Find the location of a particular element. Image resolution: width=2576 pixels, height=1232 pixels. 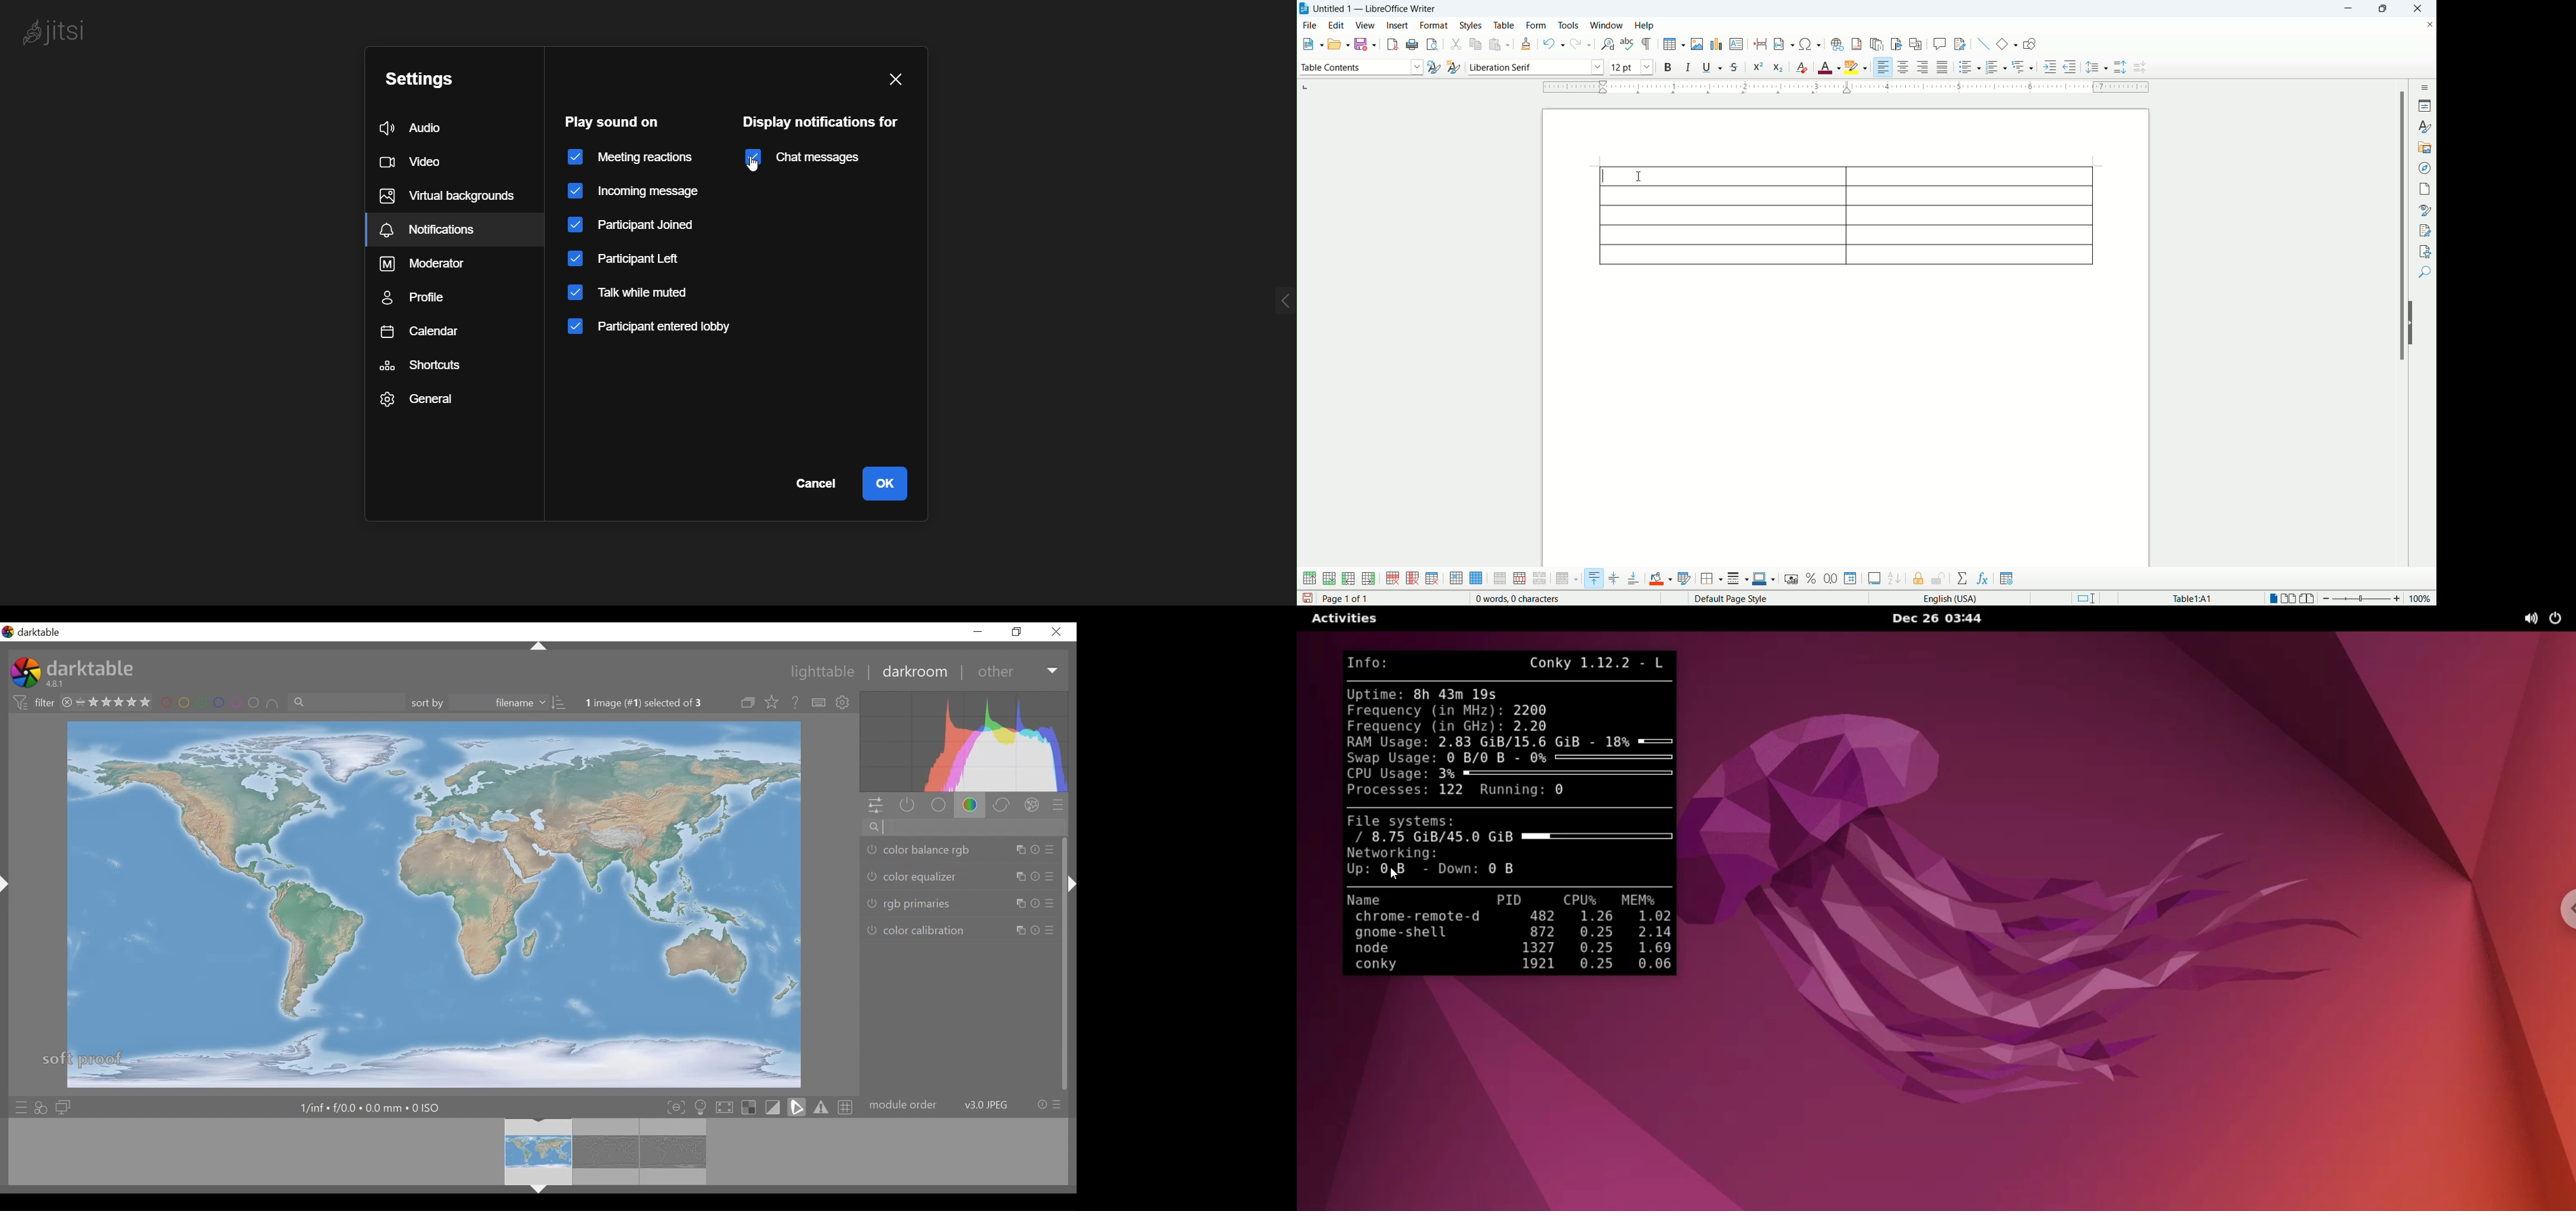

subscript is located at coordinates (1779, 66).